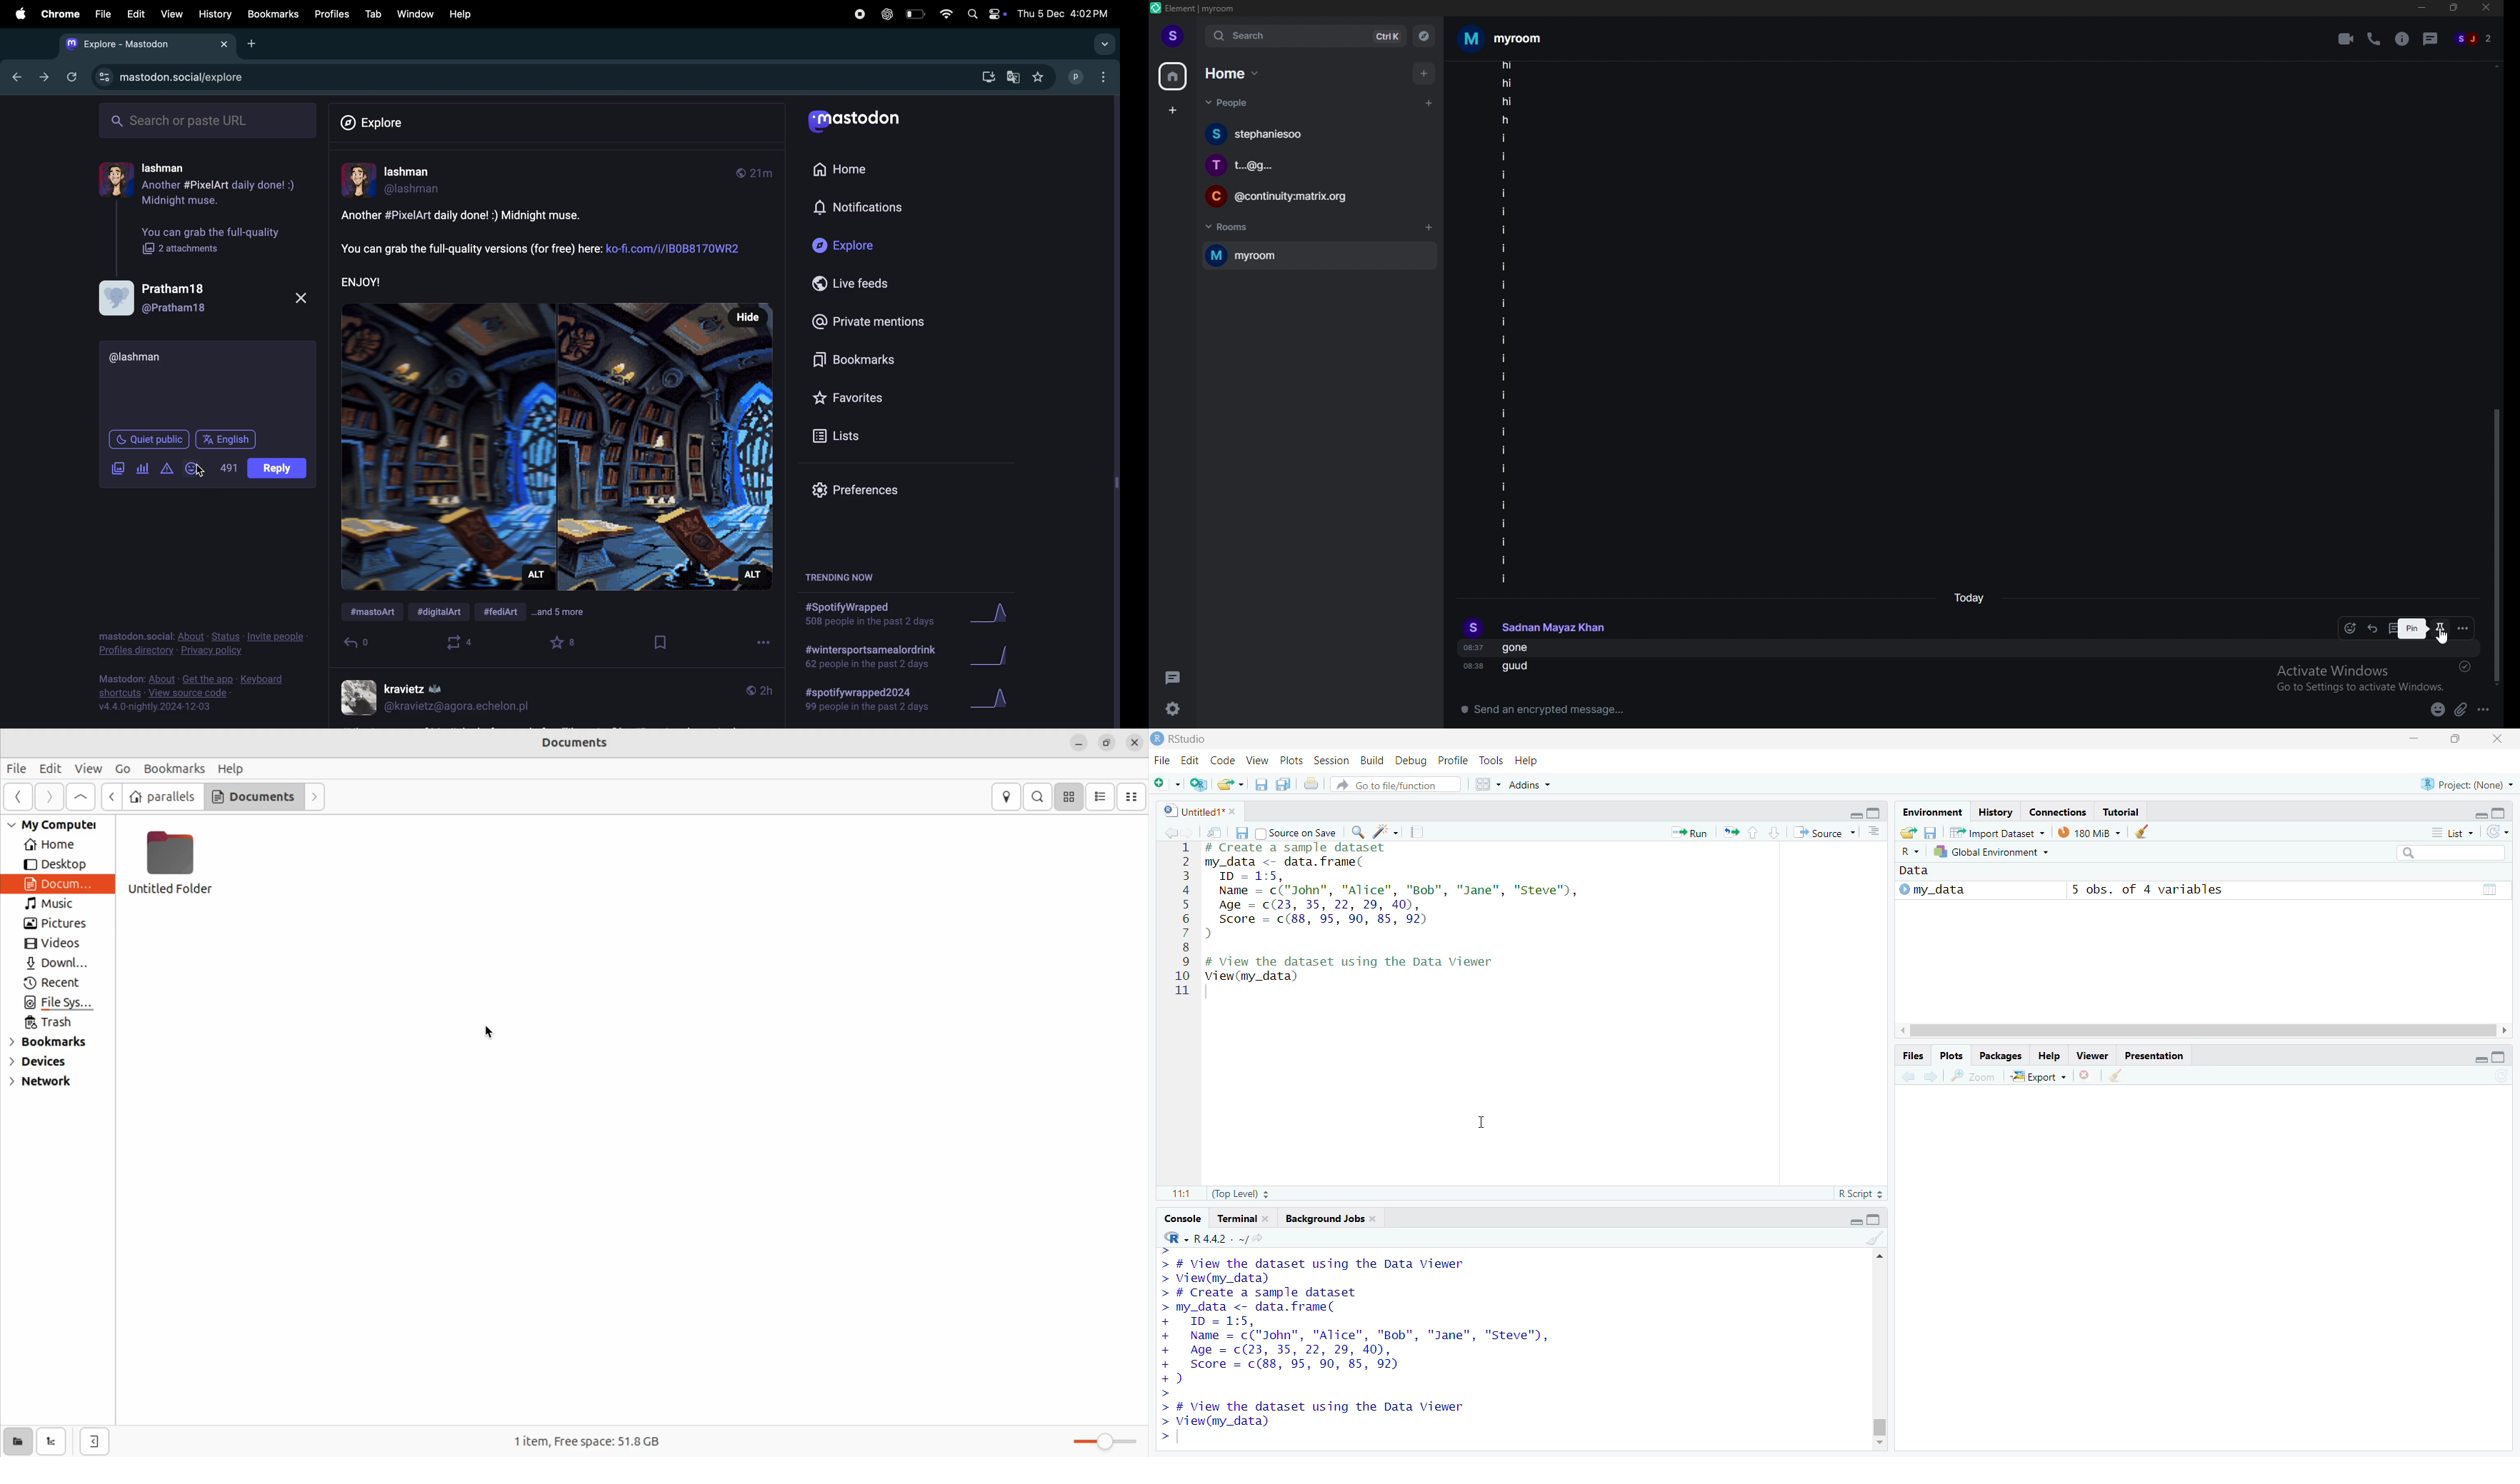 The width and height of the screenshot is (2520, 1484). Describe the element at coordinates (2499, 833) in the screenshot. I see `List of the objects in the Environment` at that location.